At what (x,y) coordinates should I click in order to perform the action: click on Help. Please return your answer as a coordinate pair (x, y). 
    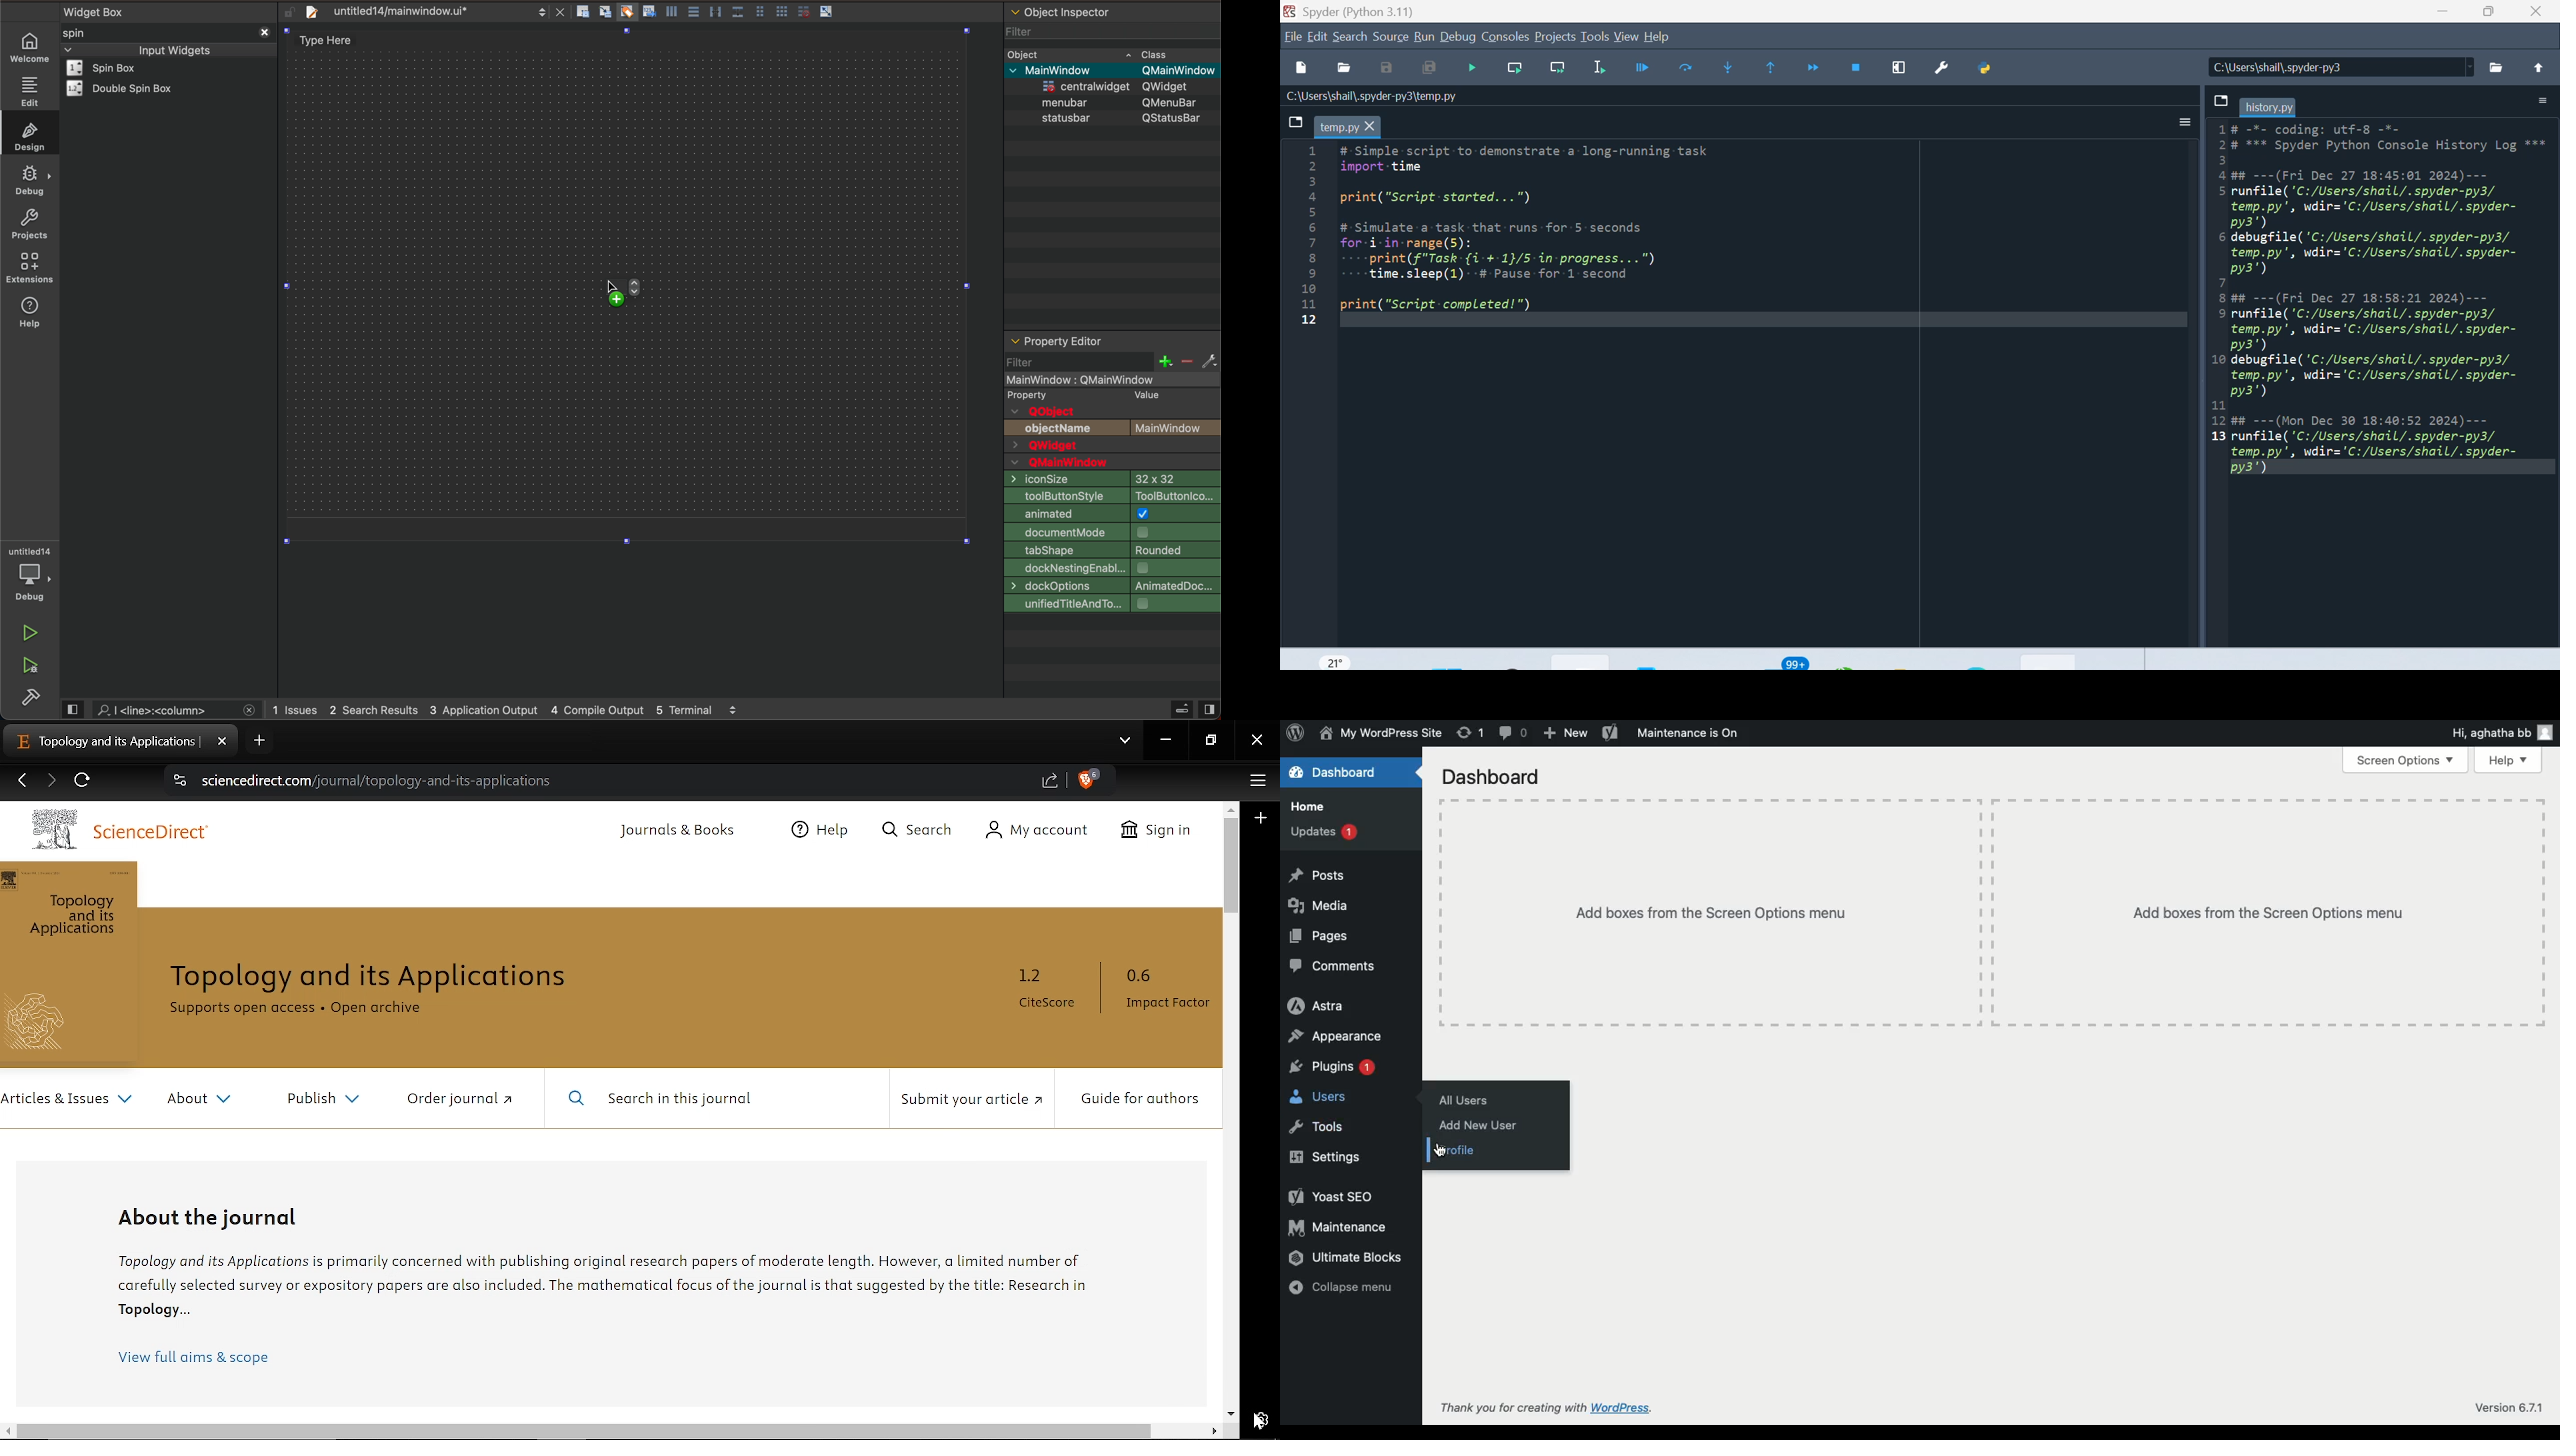
    Looking at the image, I should click on (817, 831).